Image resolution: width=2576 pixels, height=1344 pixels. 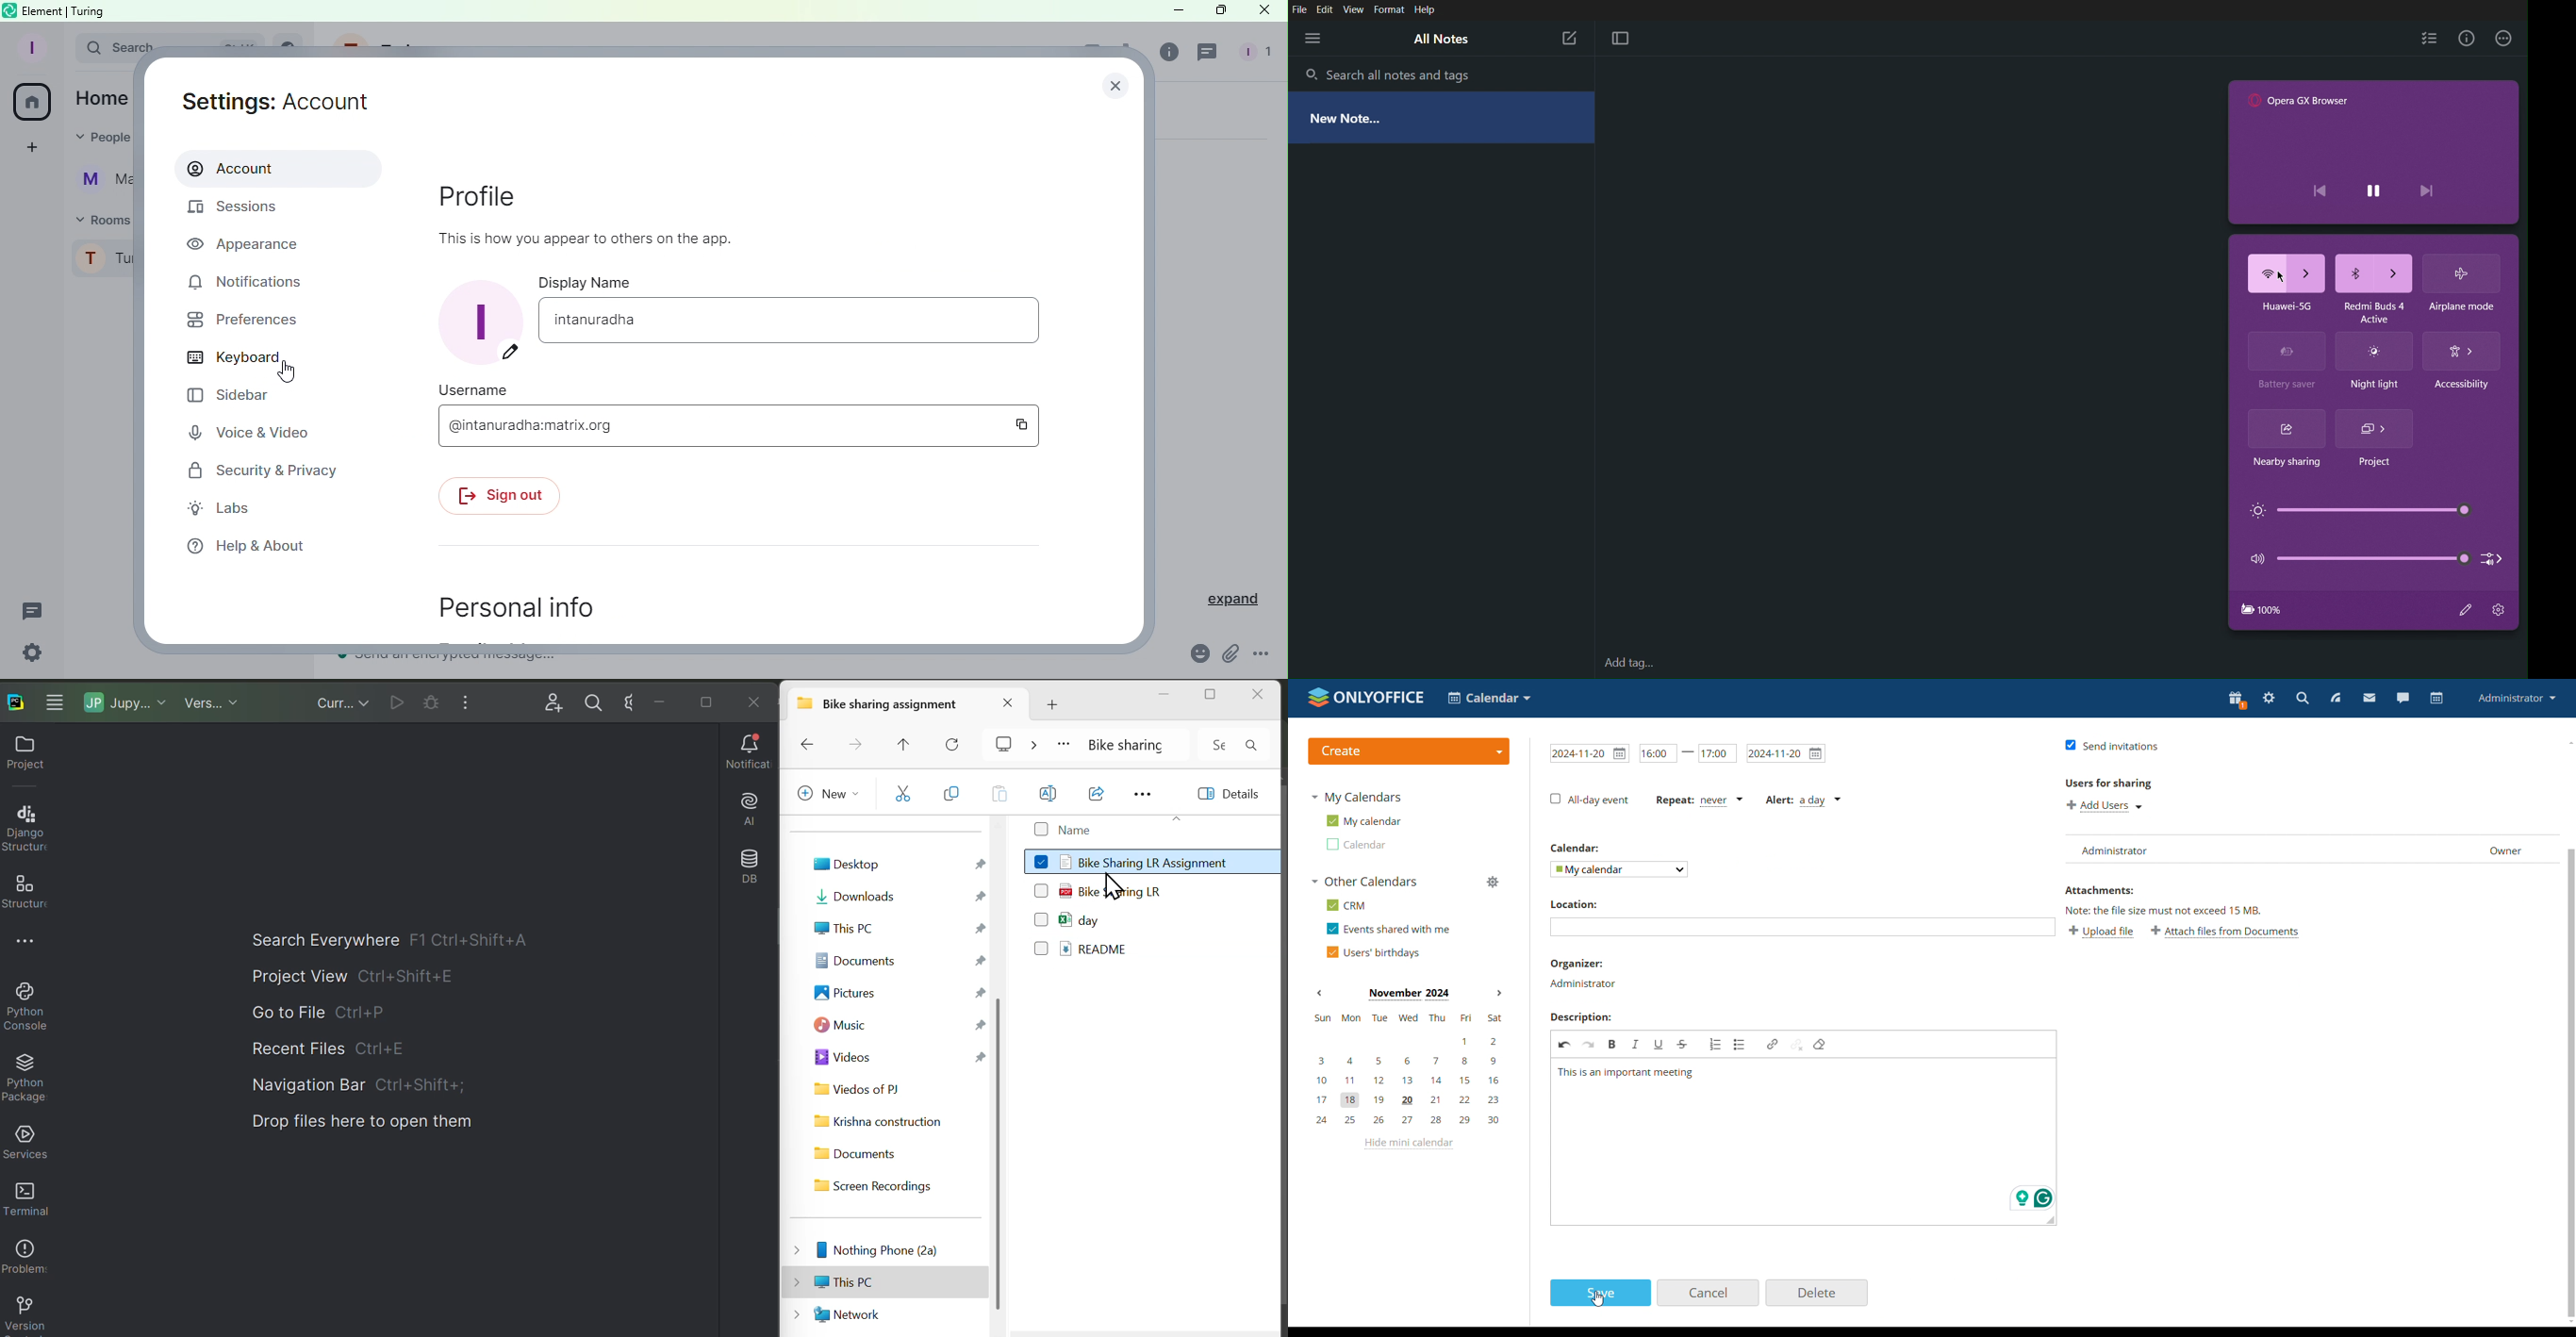 I want to click on Nearby sharing, so click(x=2279, y=466).